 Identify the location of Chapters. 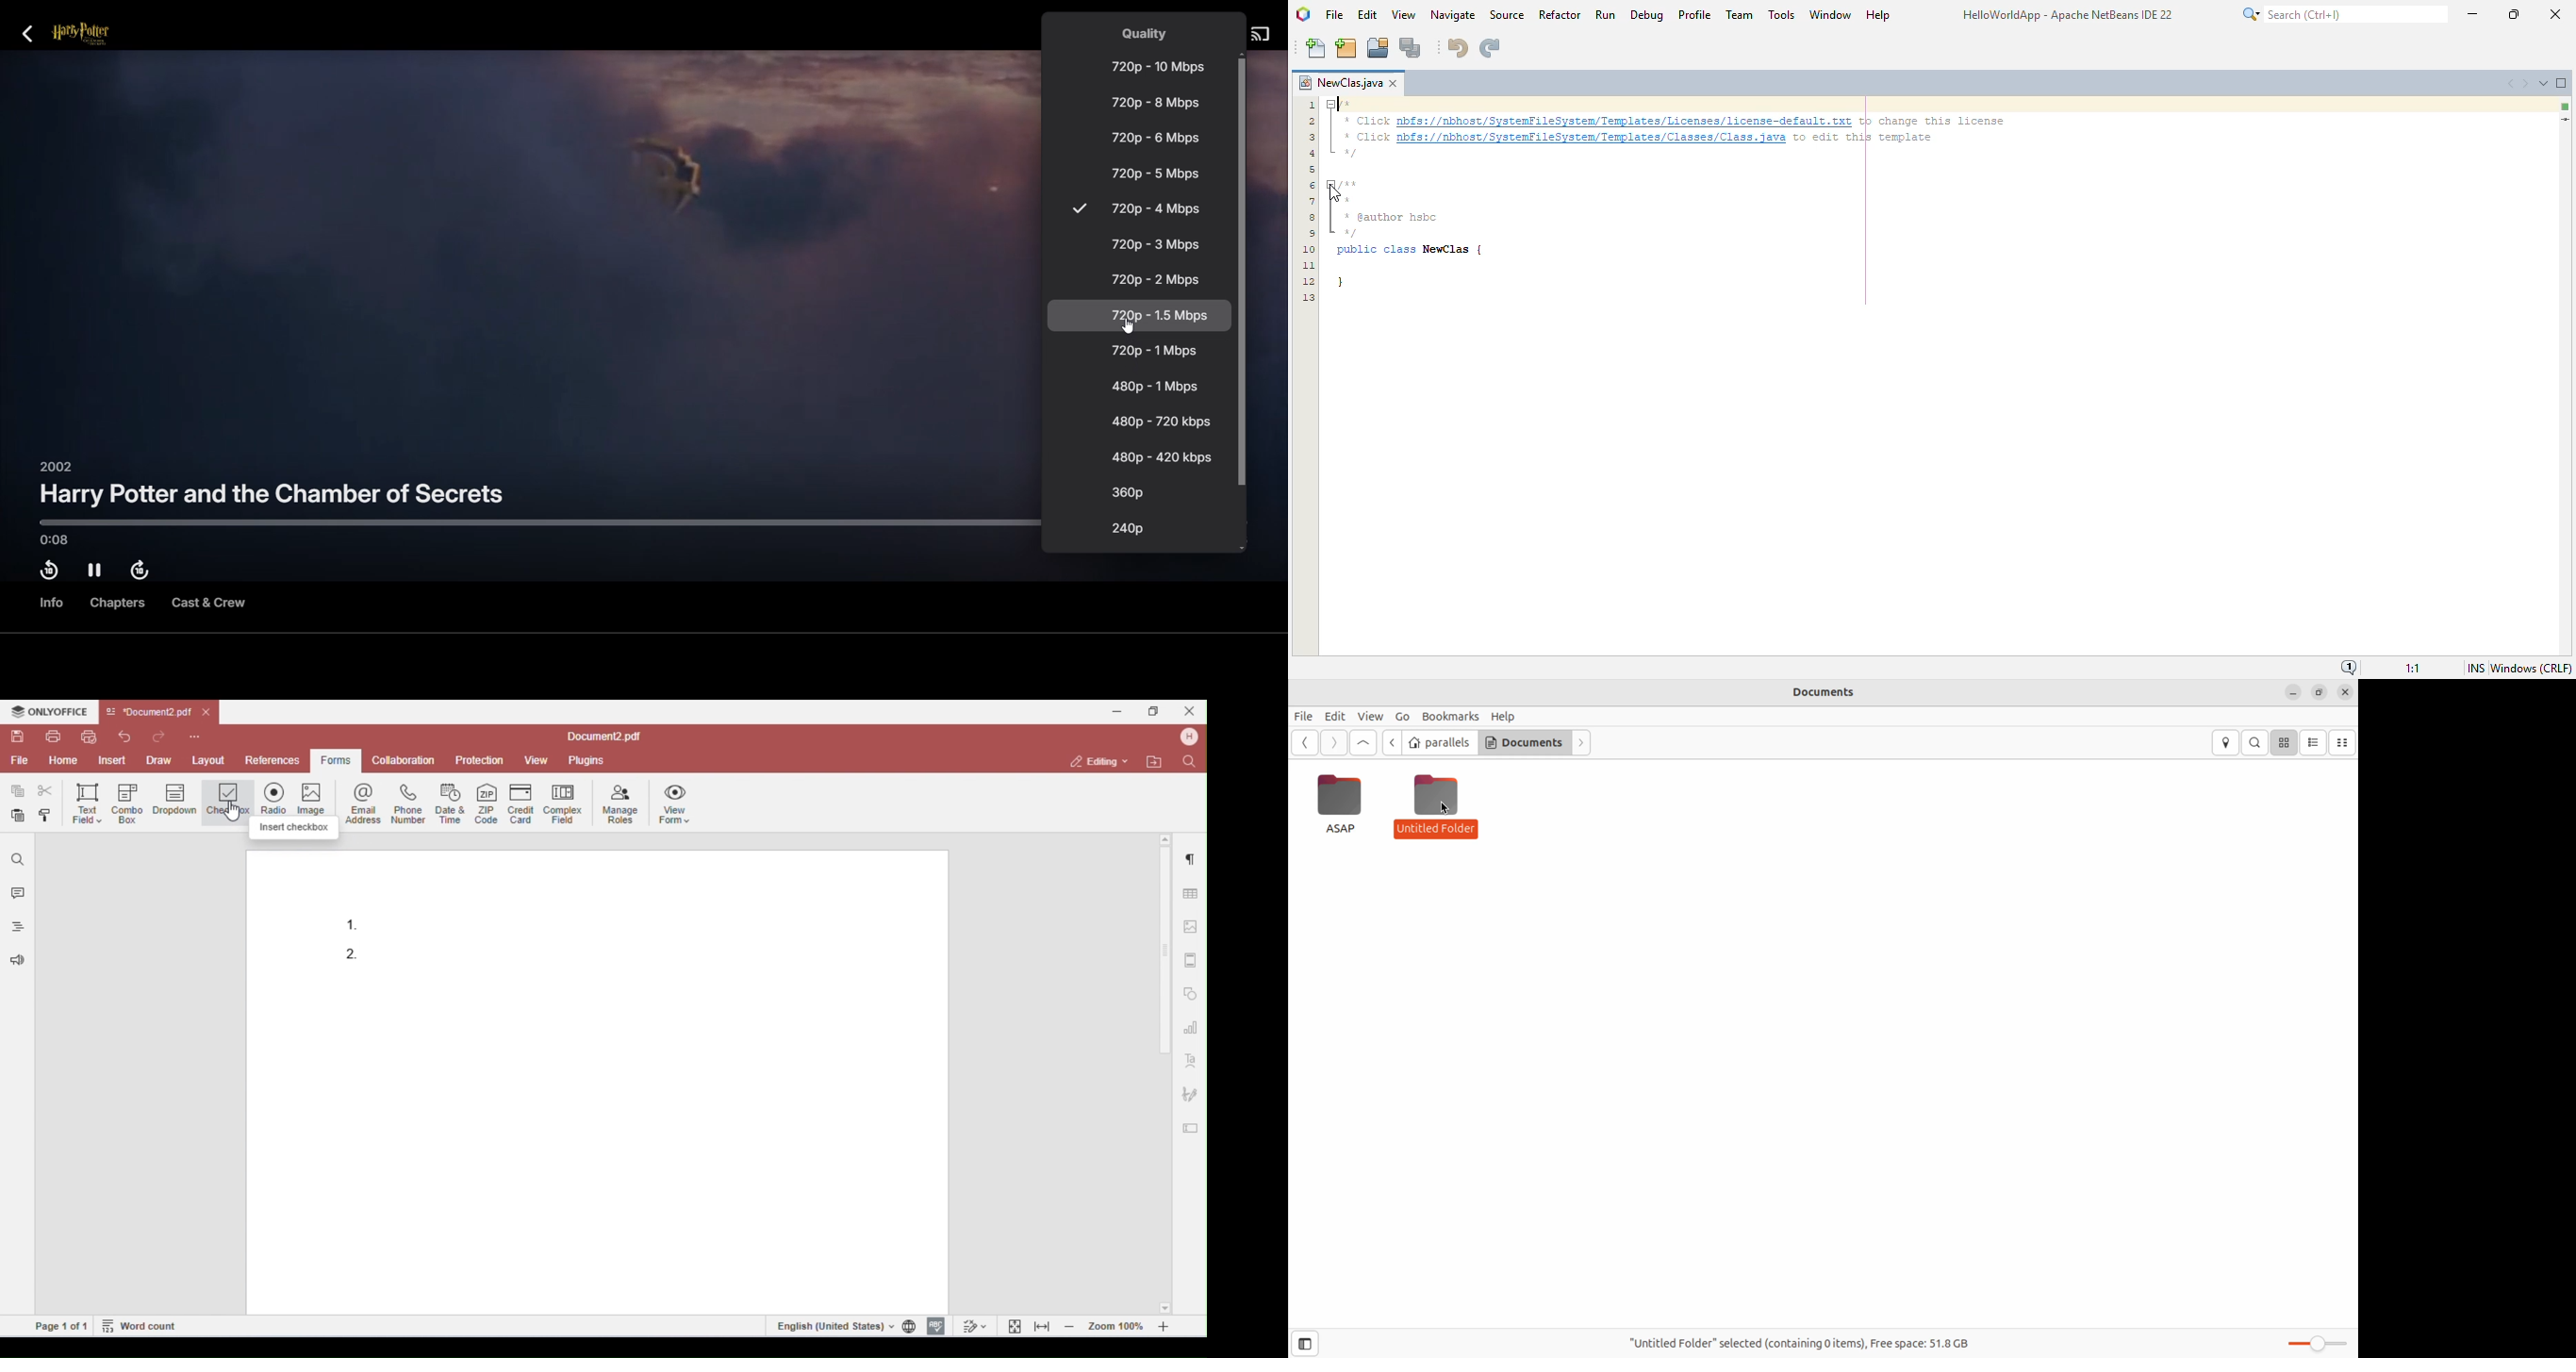
(119, 605).